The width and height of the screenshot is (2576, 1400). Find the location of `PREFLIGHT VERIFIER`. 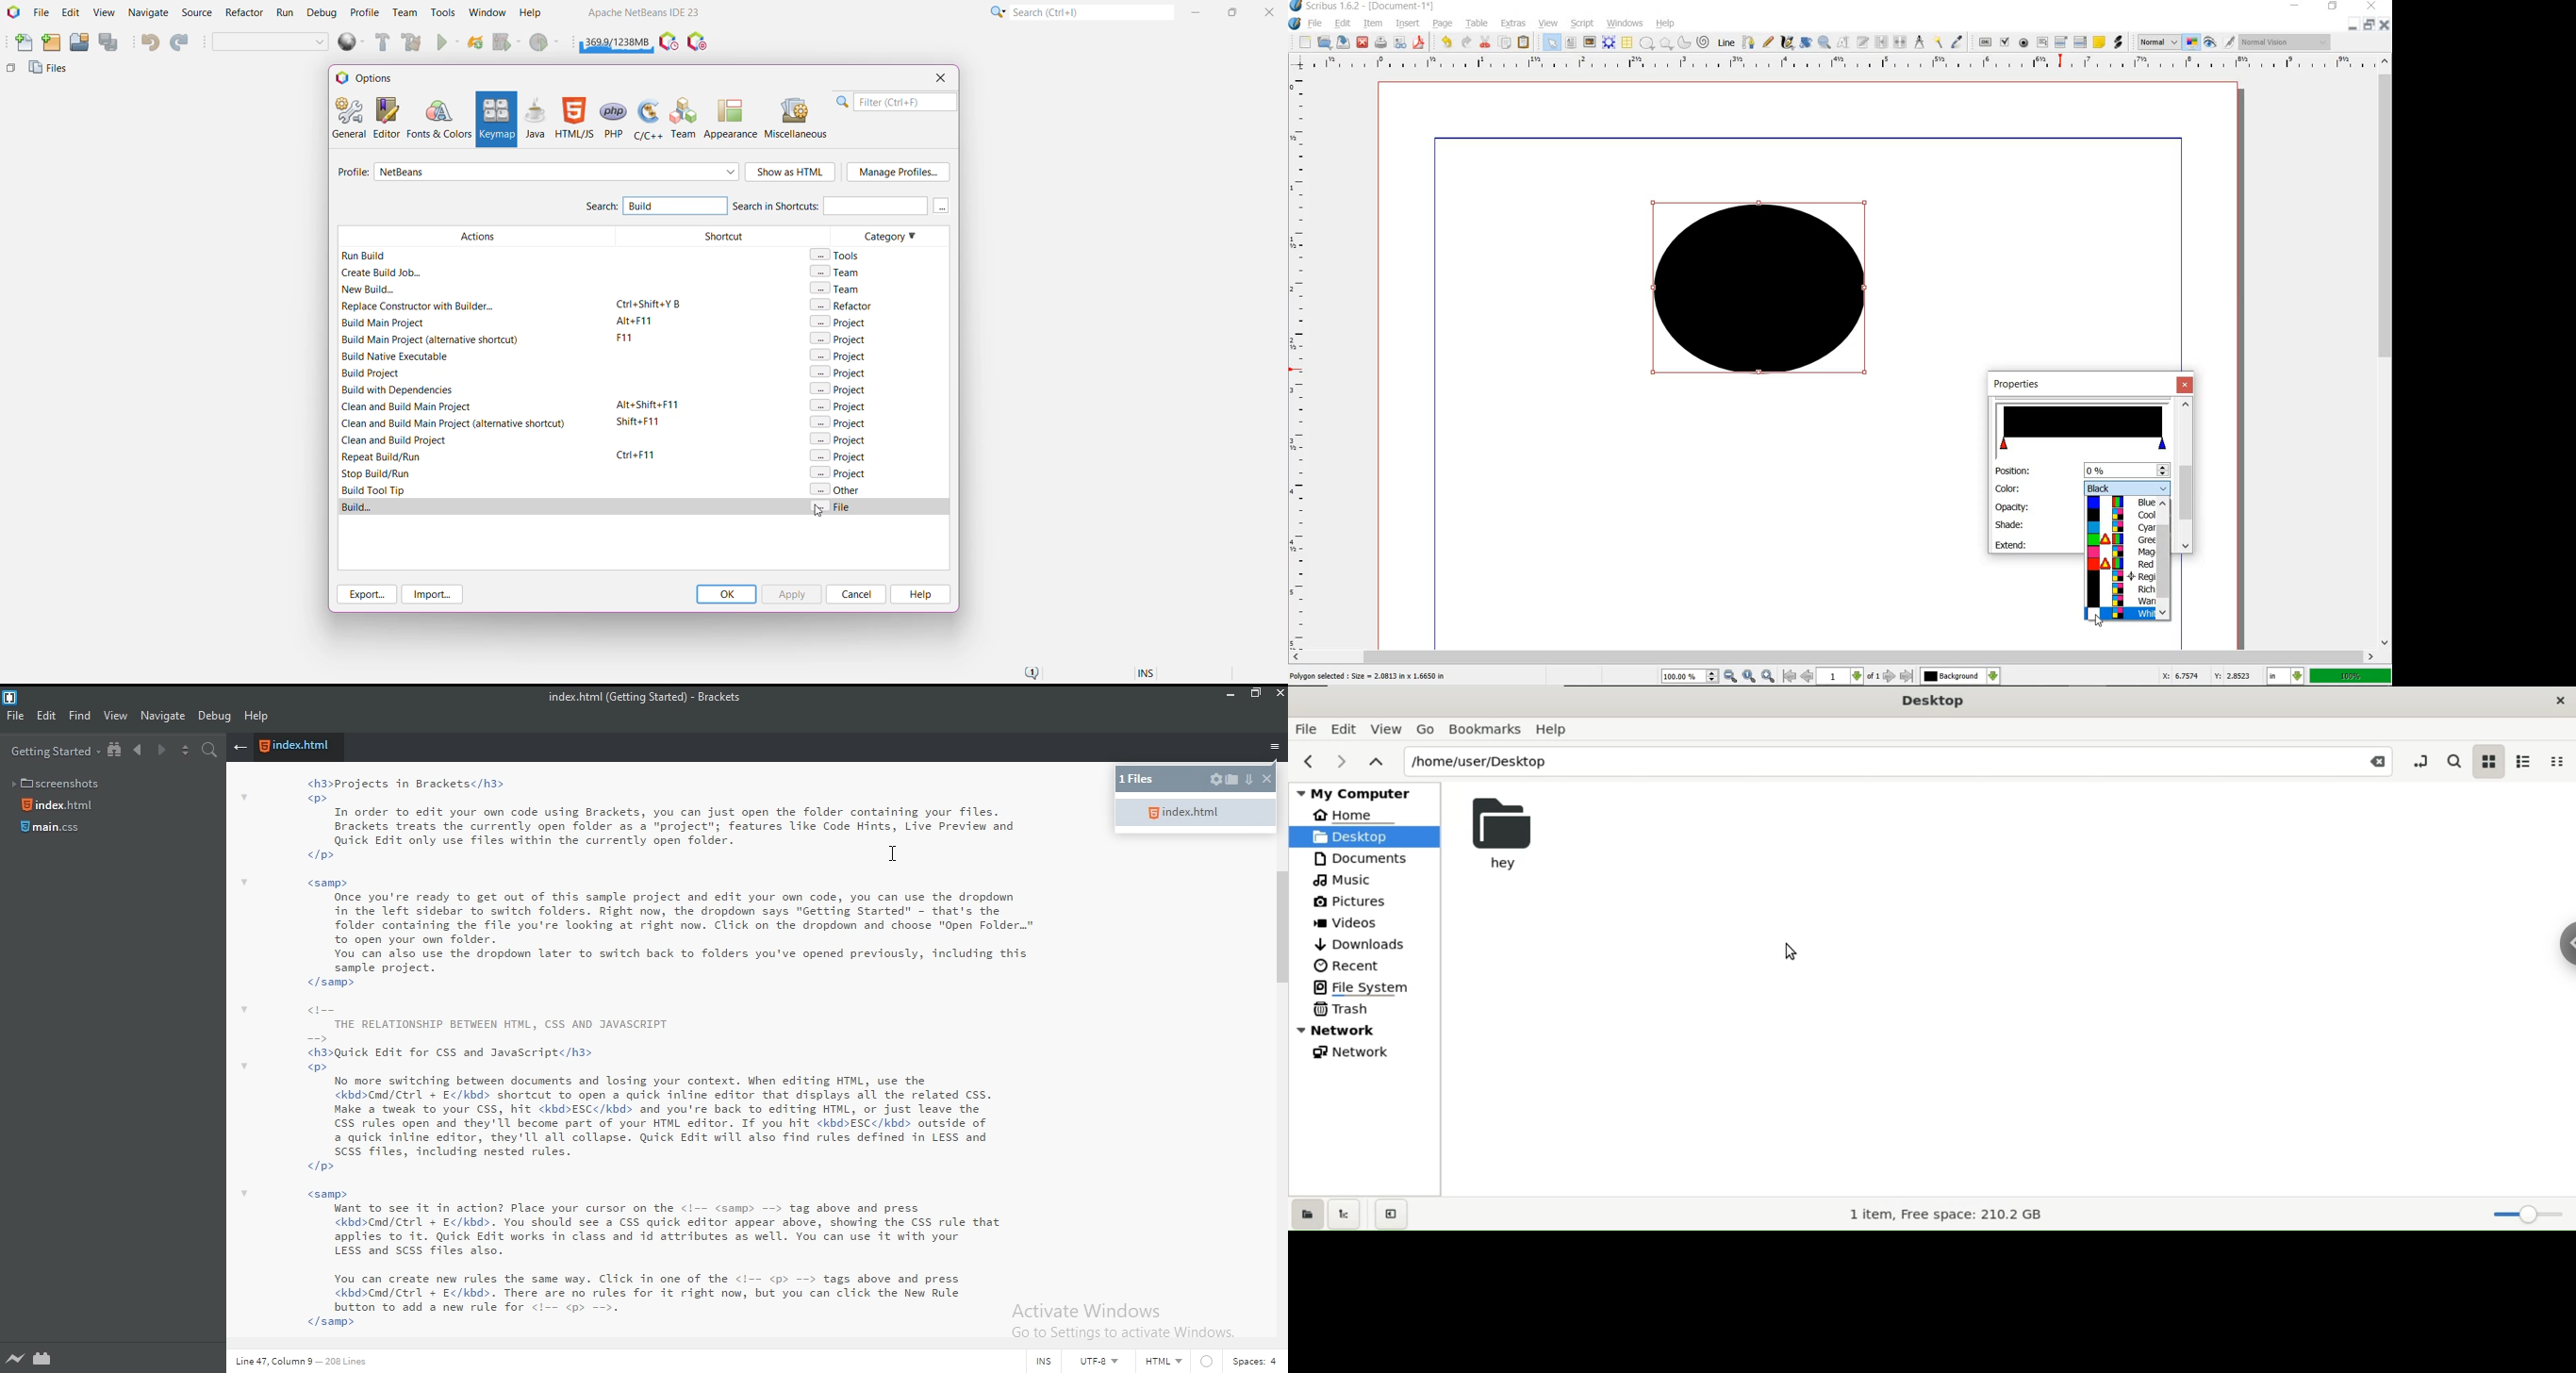

PREFLIGHT VERIFIER is located at coordinates (1399, 41).